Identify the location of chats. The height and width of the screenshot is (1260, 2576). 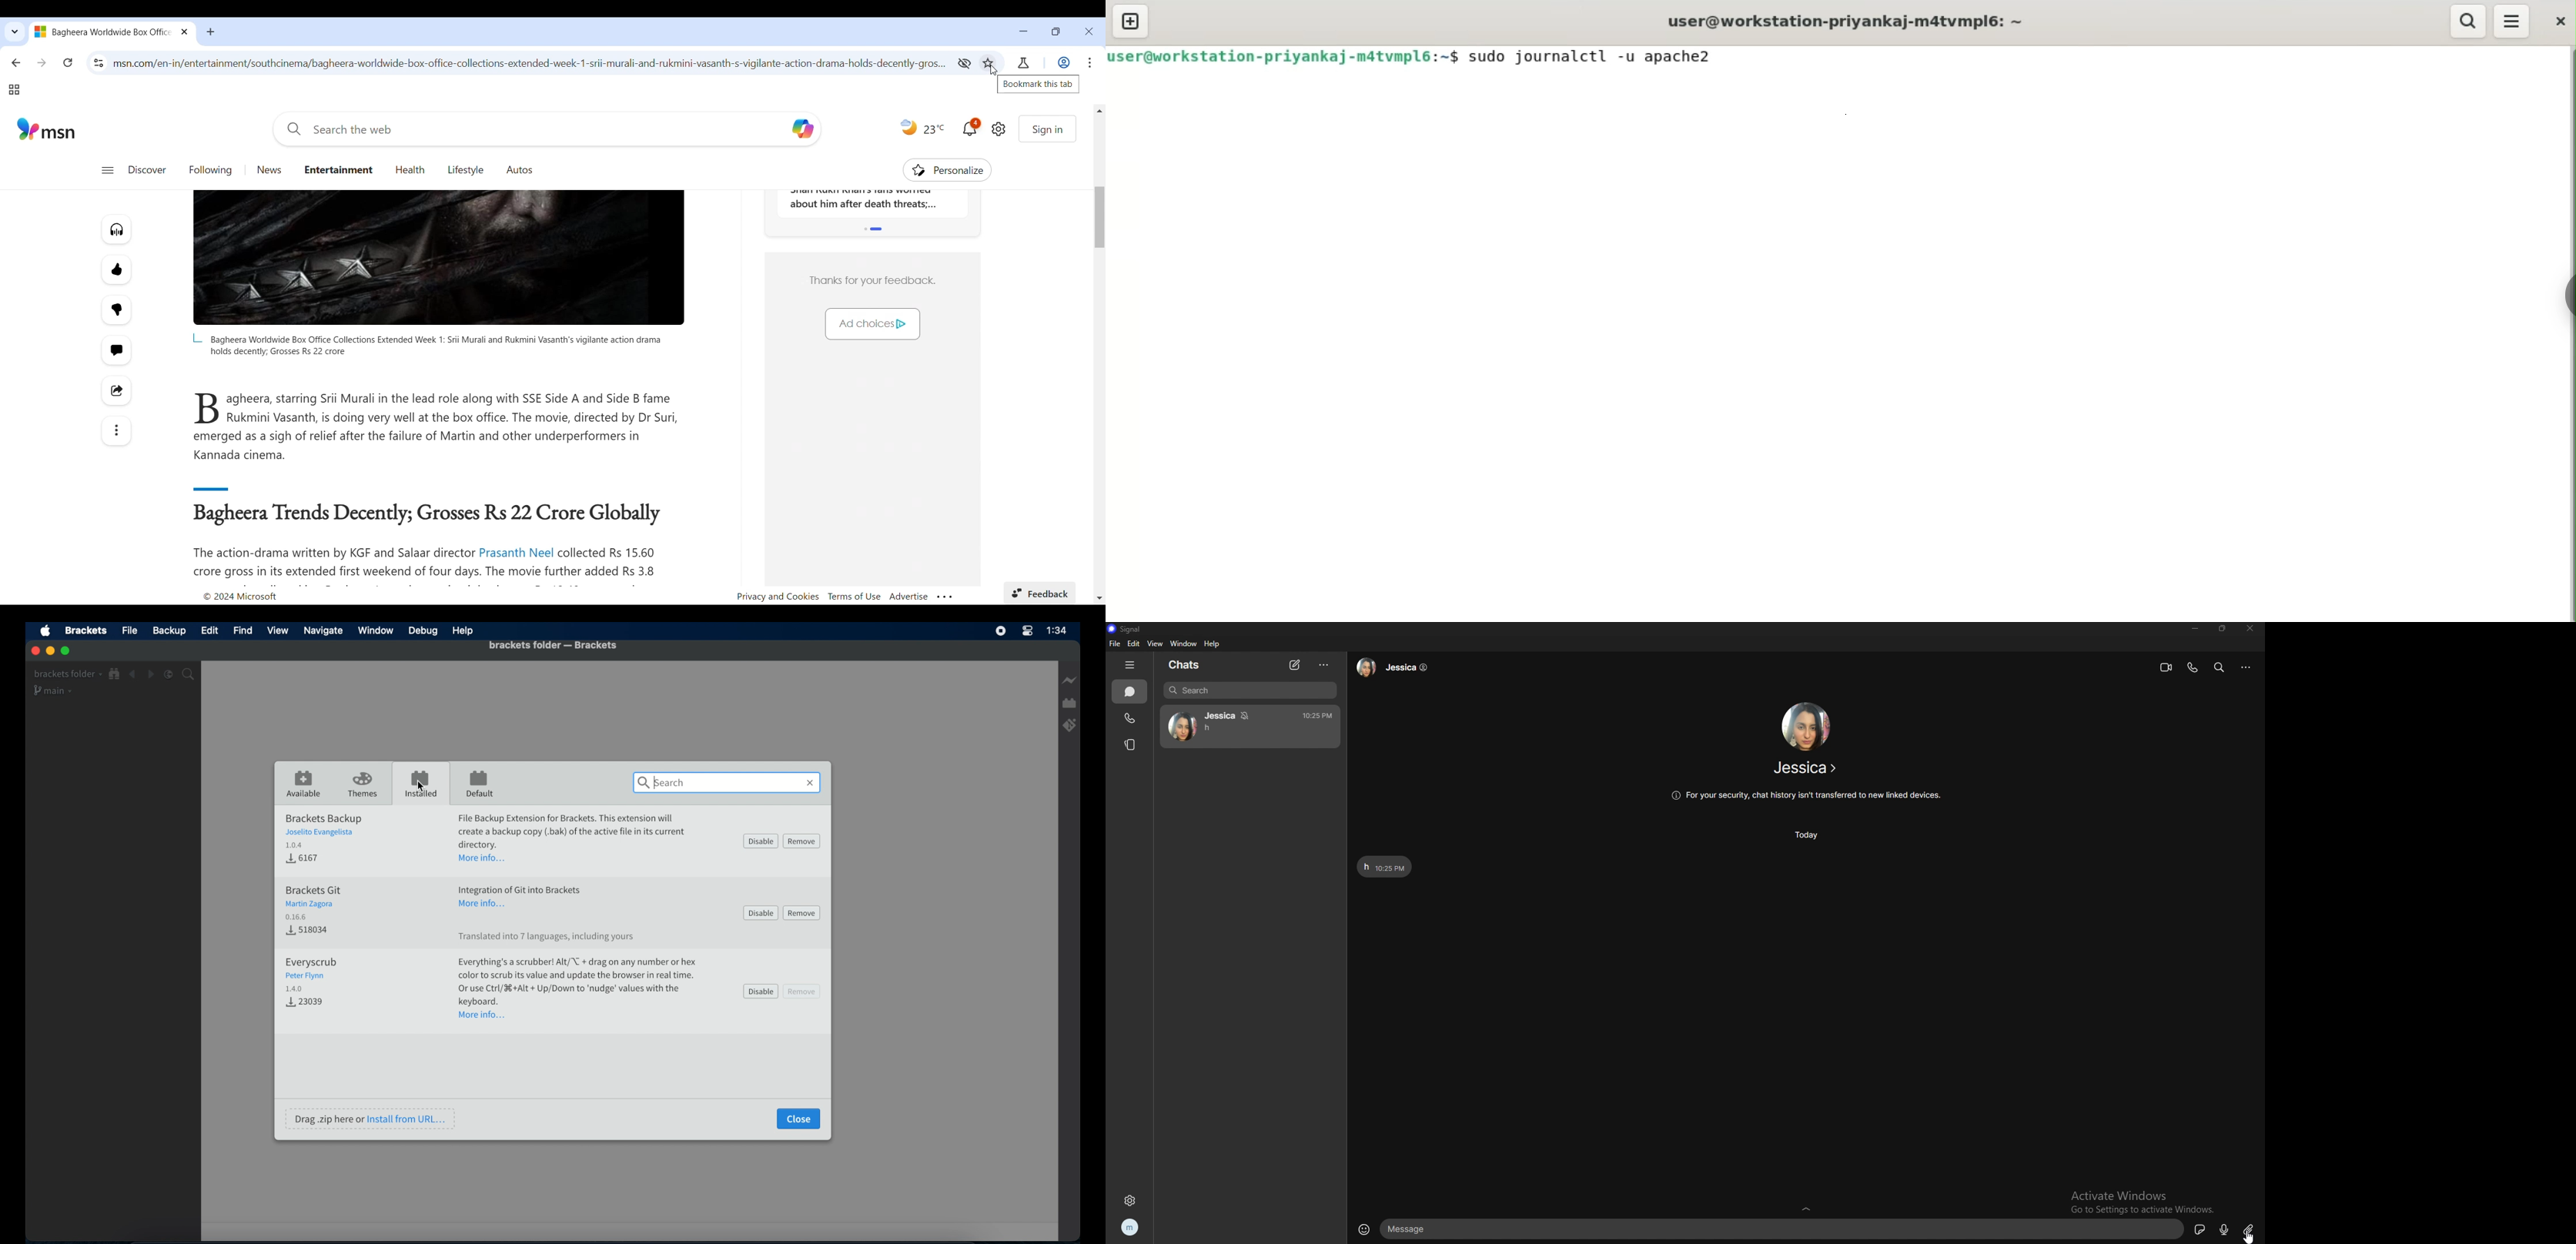
(1184, 664).